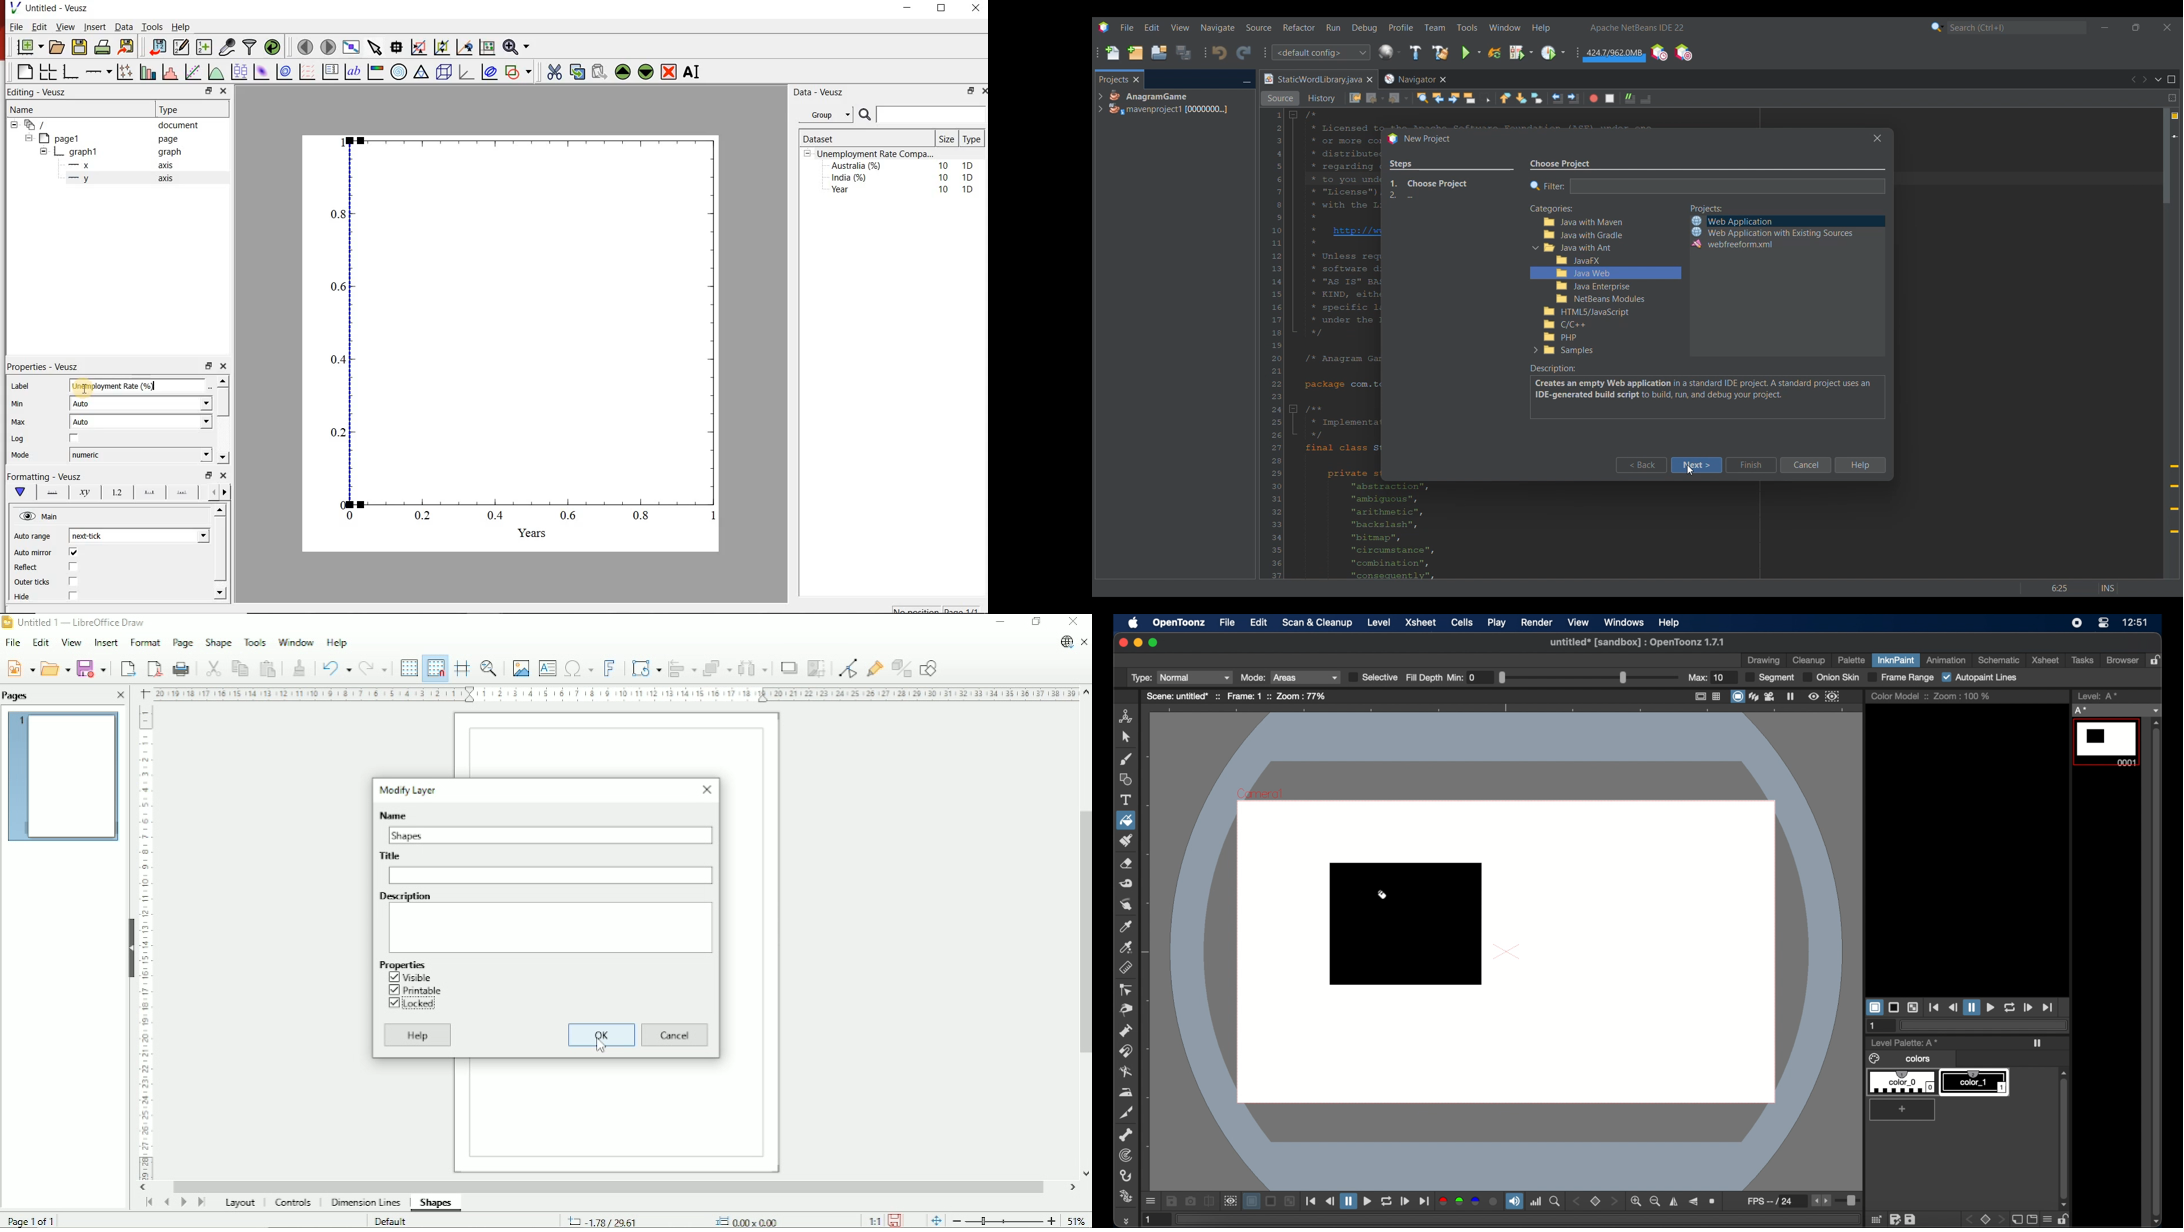 Image resolution: width=2184 pixels, height=1232 pixels. Describe the element at coordinates (1494, 1201) in the screenshot. I see `alpha channel` at that location.